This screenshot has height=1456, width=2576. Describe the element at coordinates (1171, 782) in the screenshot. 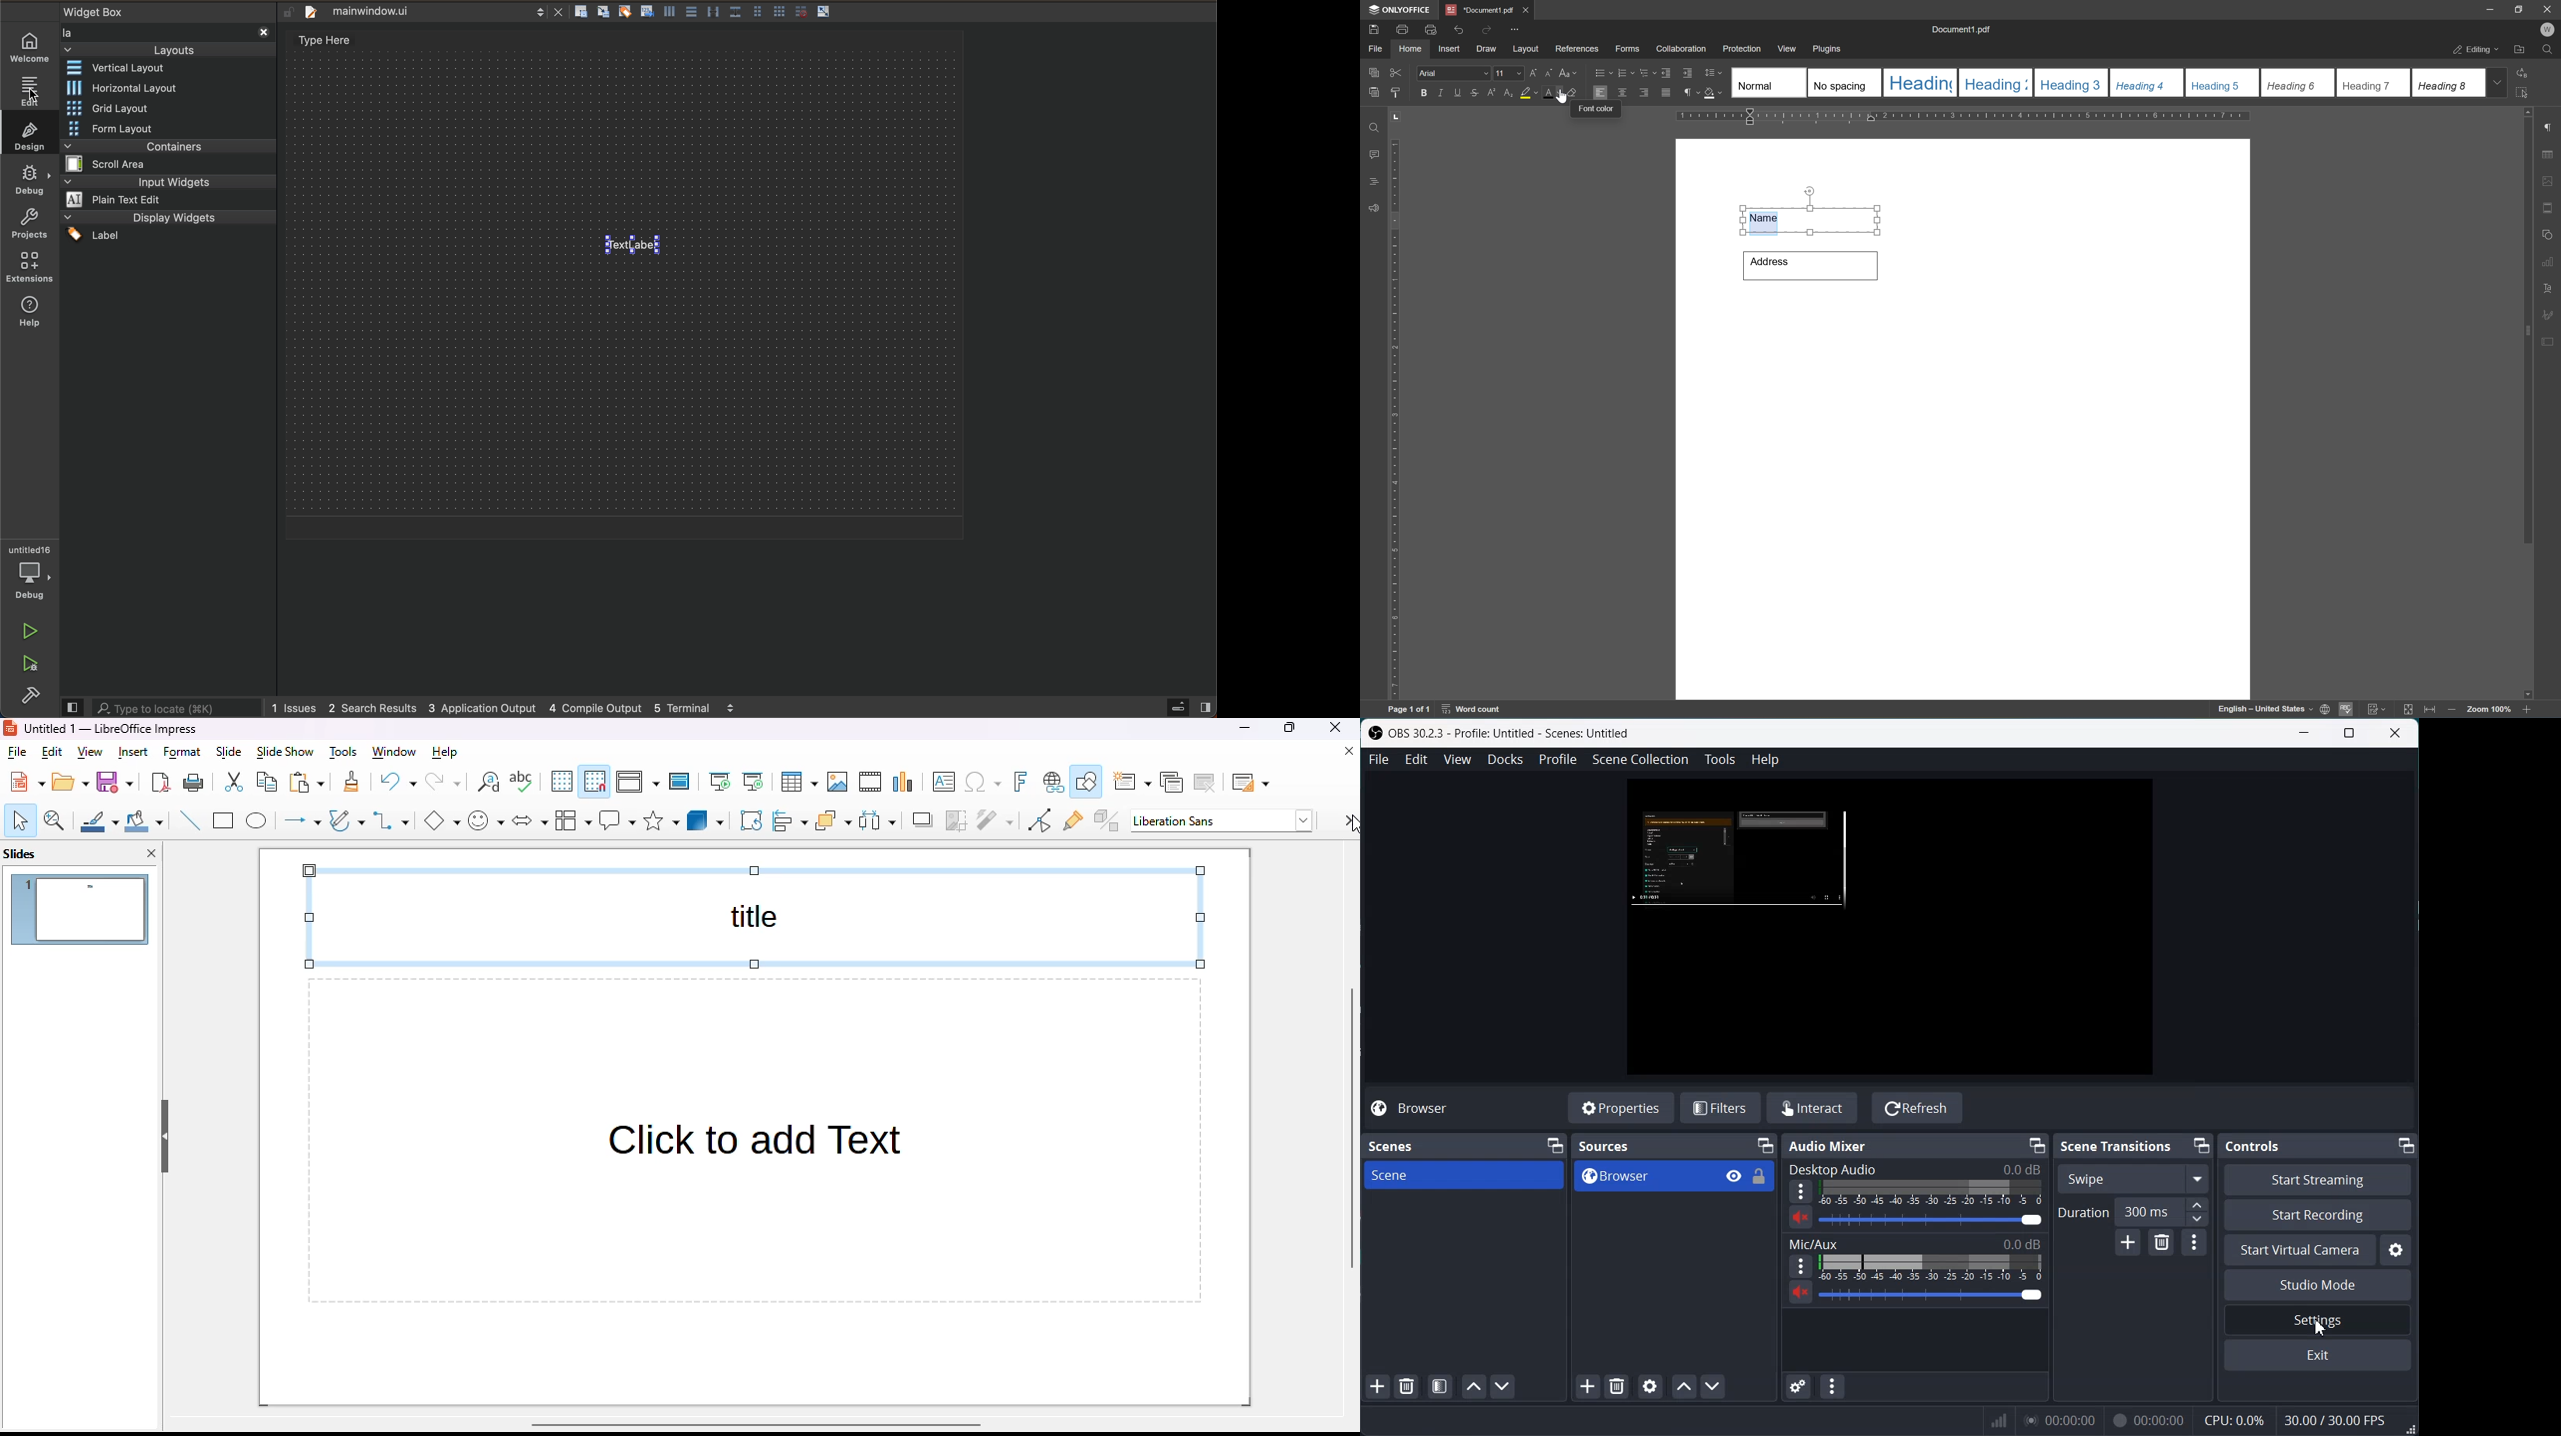

I see `duplicate slide` at that location.